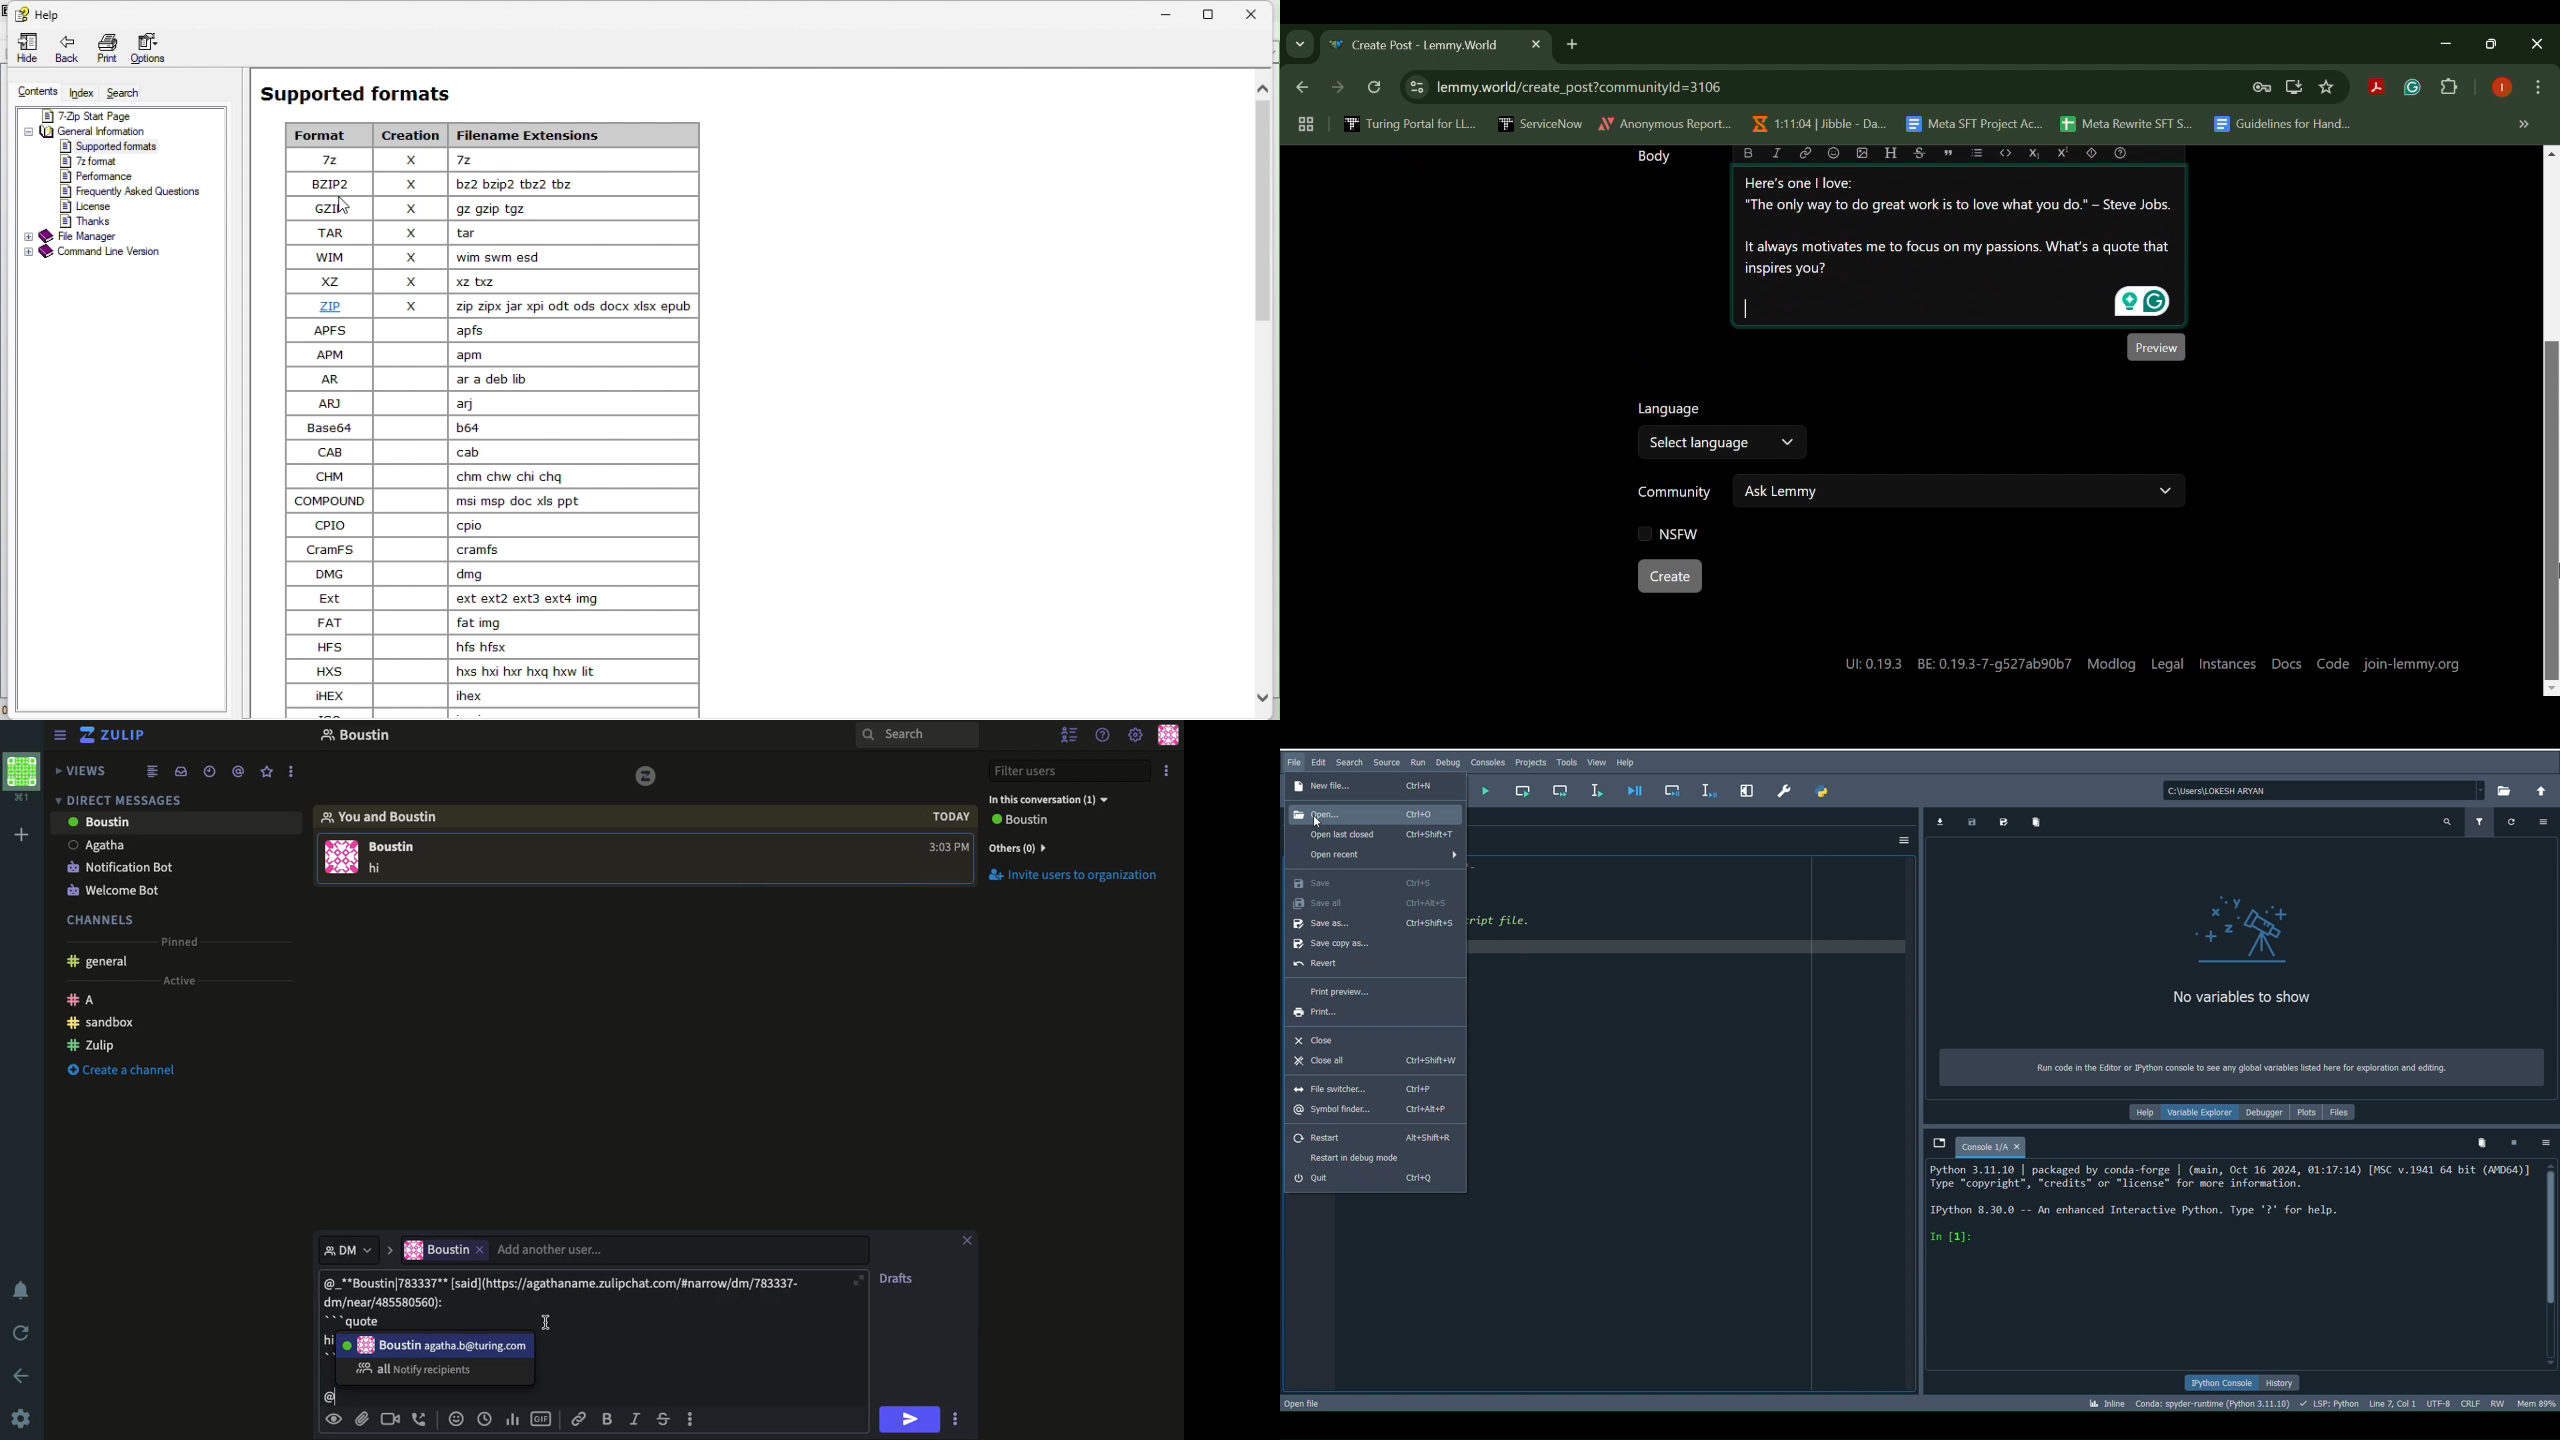 This screenshot has width=2576, height=1456. What do you see at coordinates (1971, 821) in the screenshot?
I see `Save data` at bounding box center [1971, 821].